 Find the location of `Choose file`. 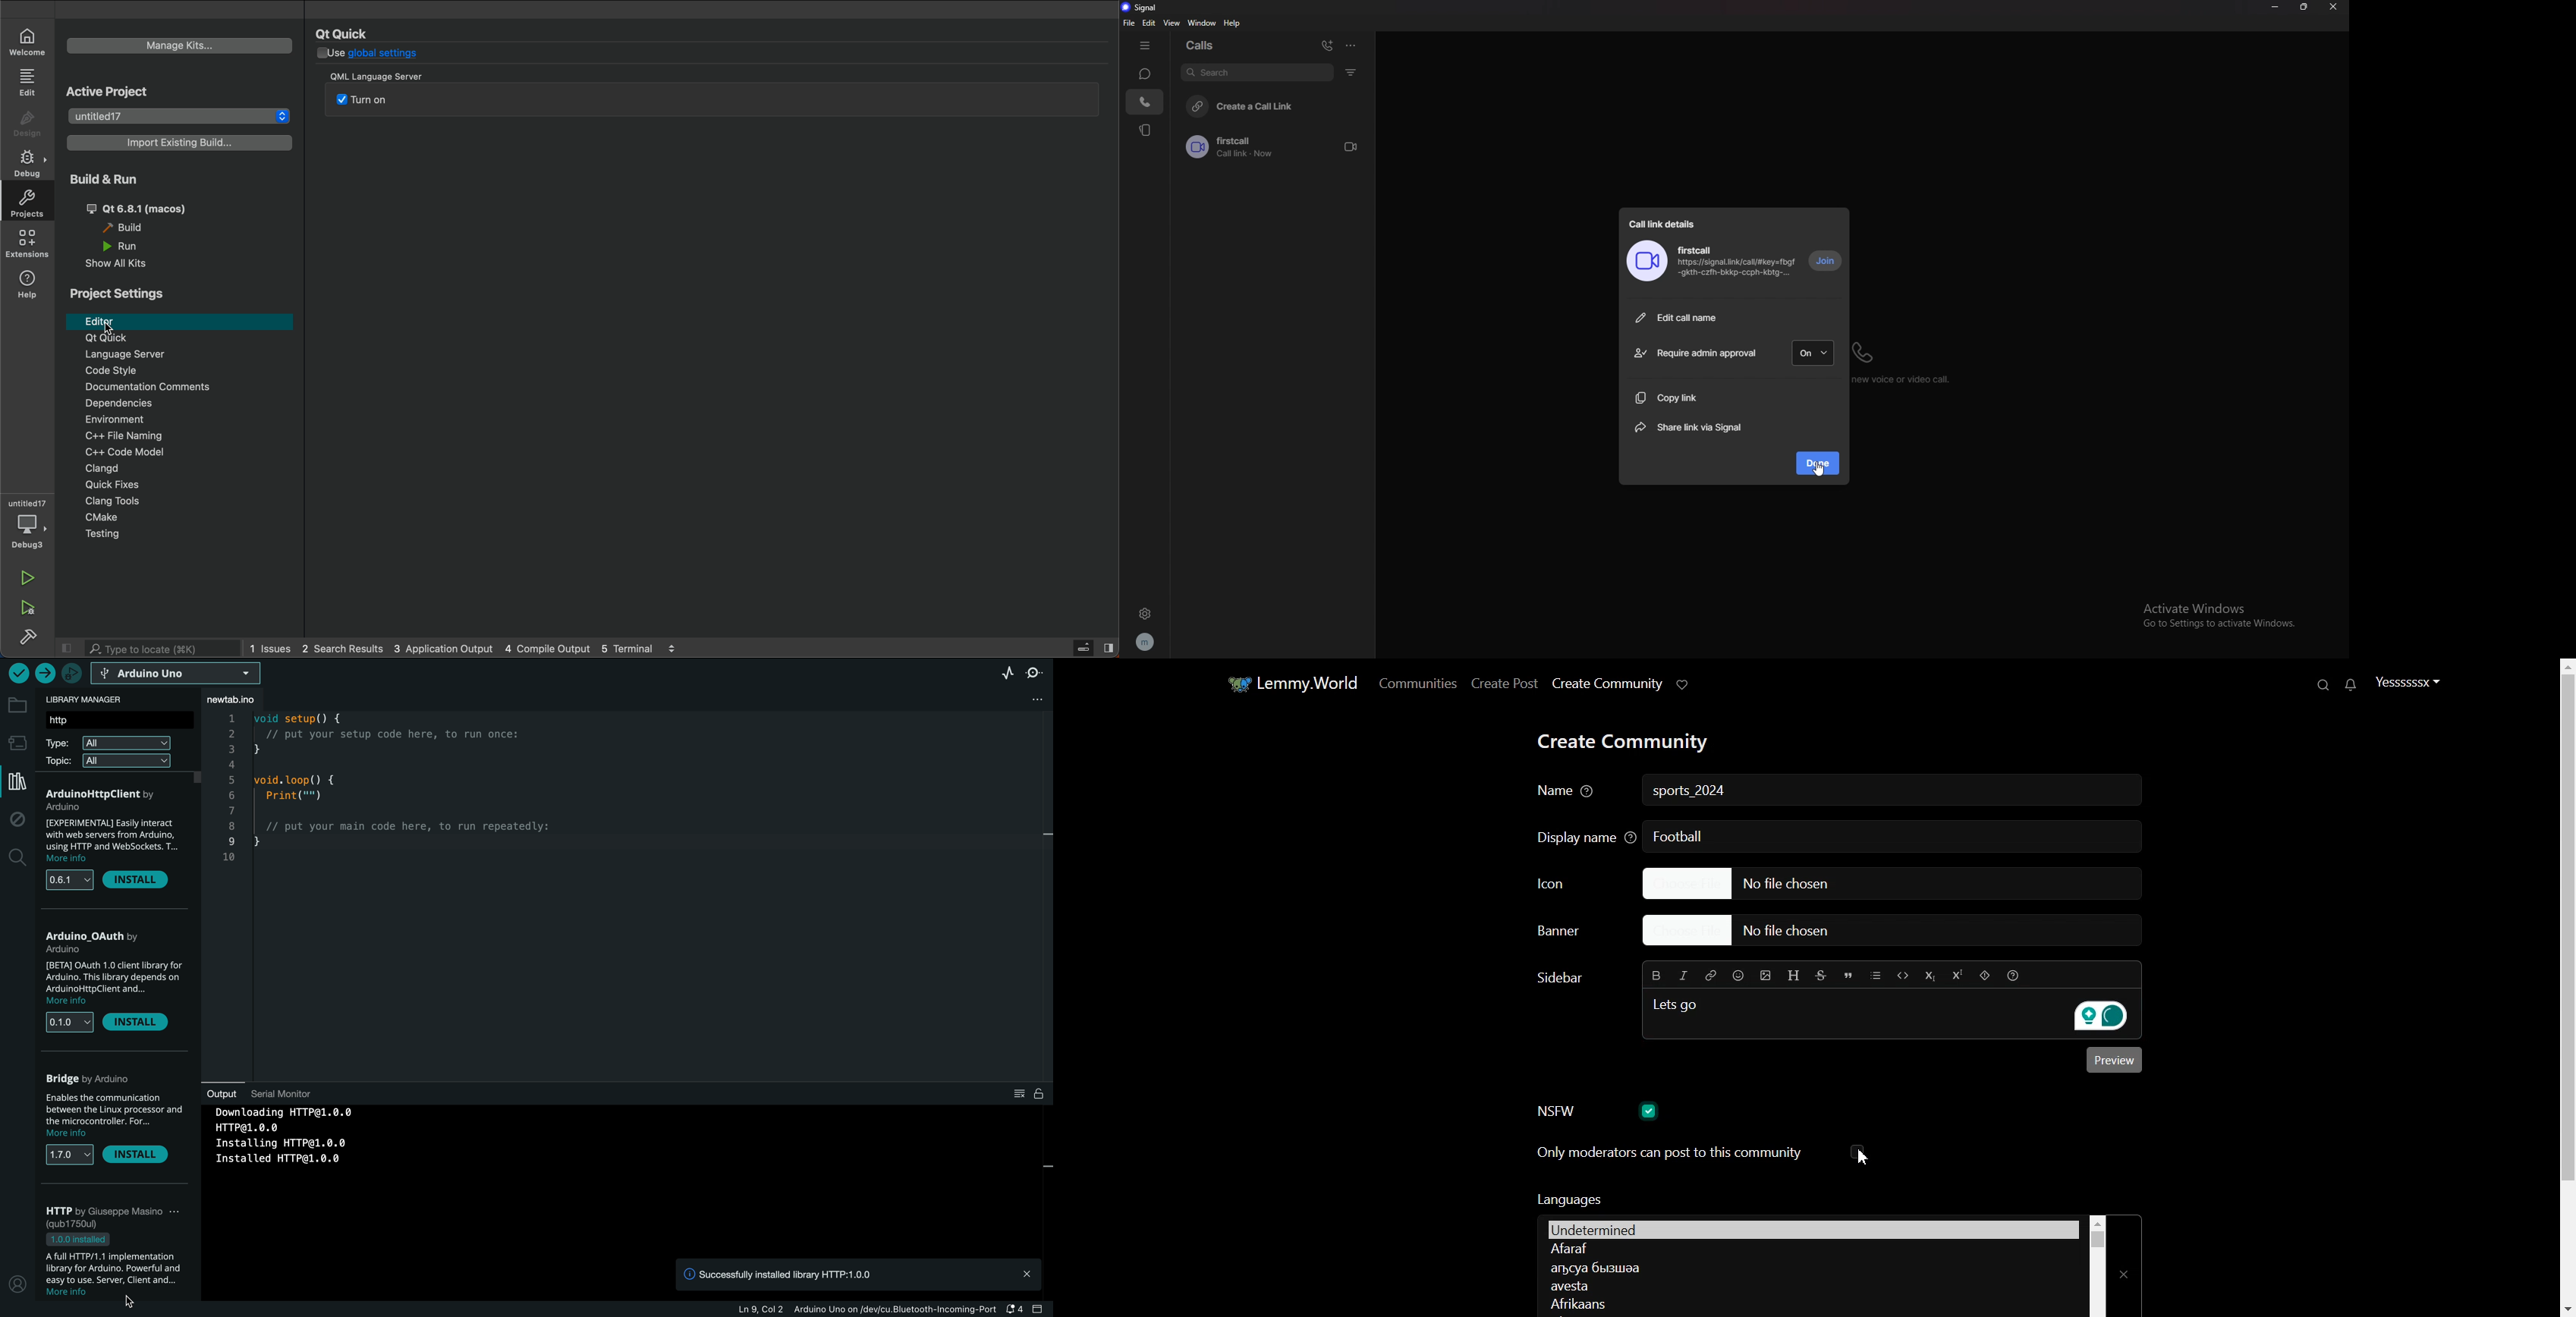

Choose file is located at coordinates (1899, 932).